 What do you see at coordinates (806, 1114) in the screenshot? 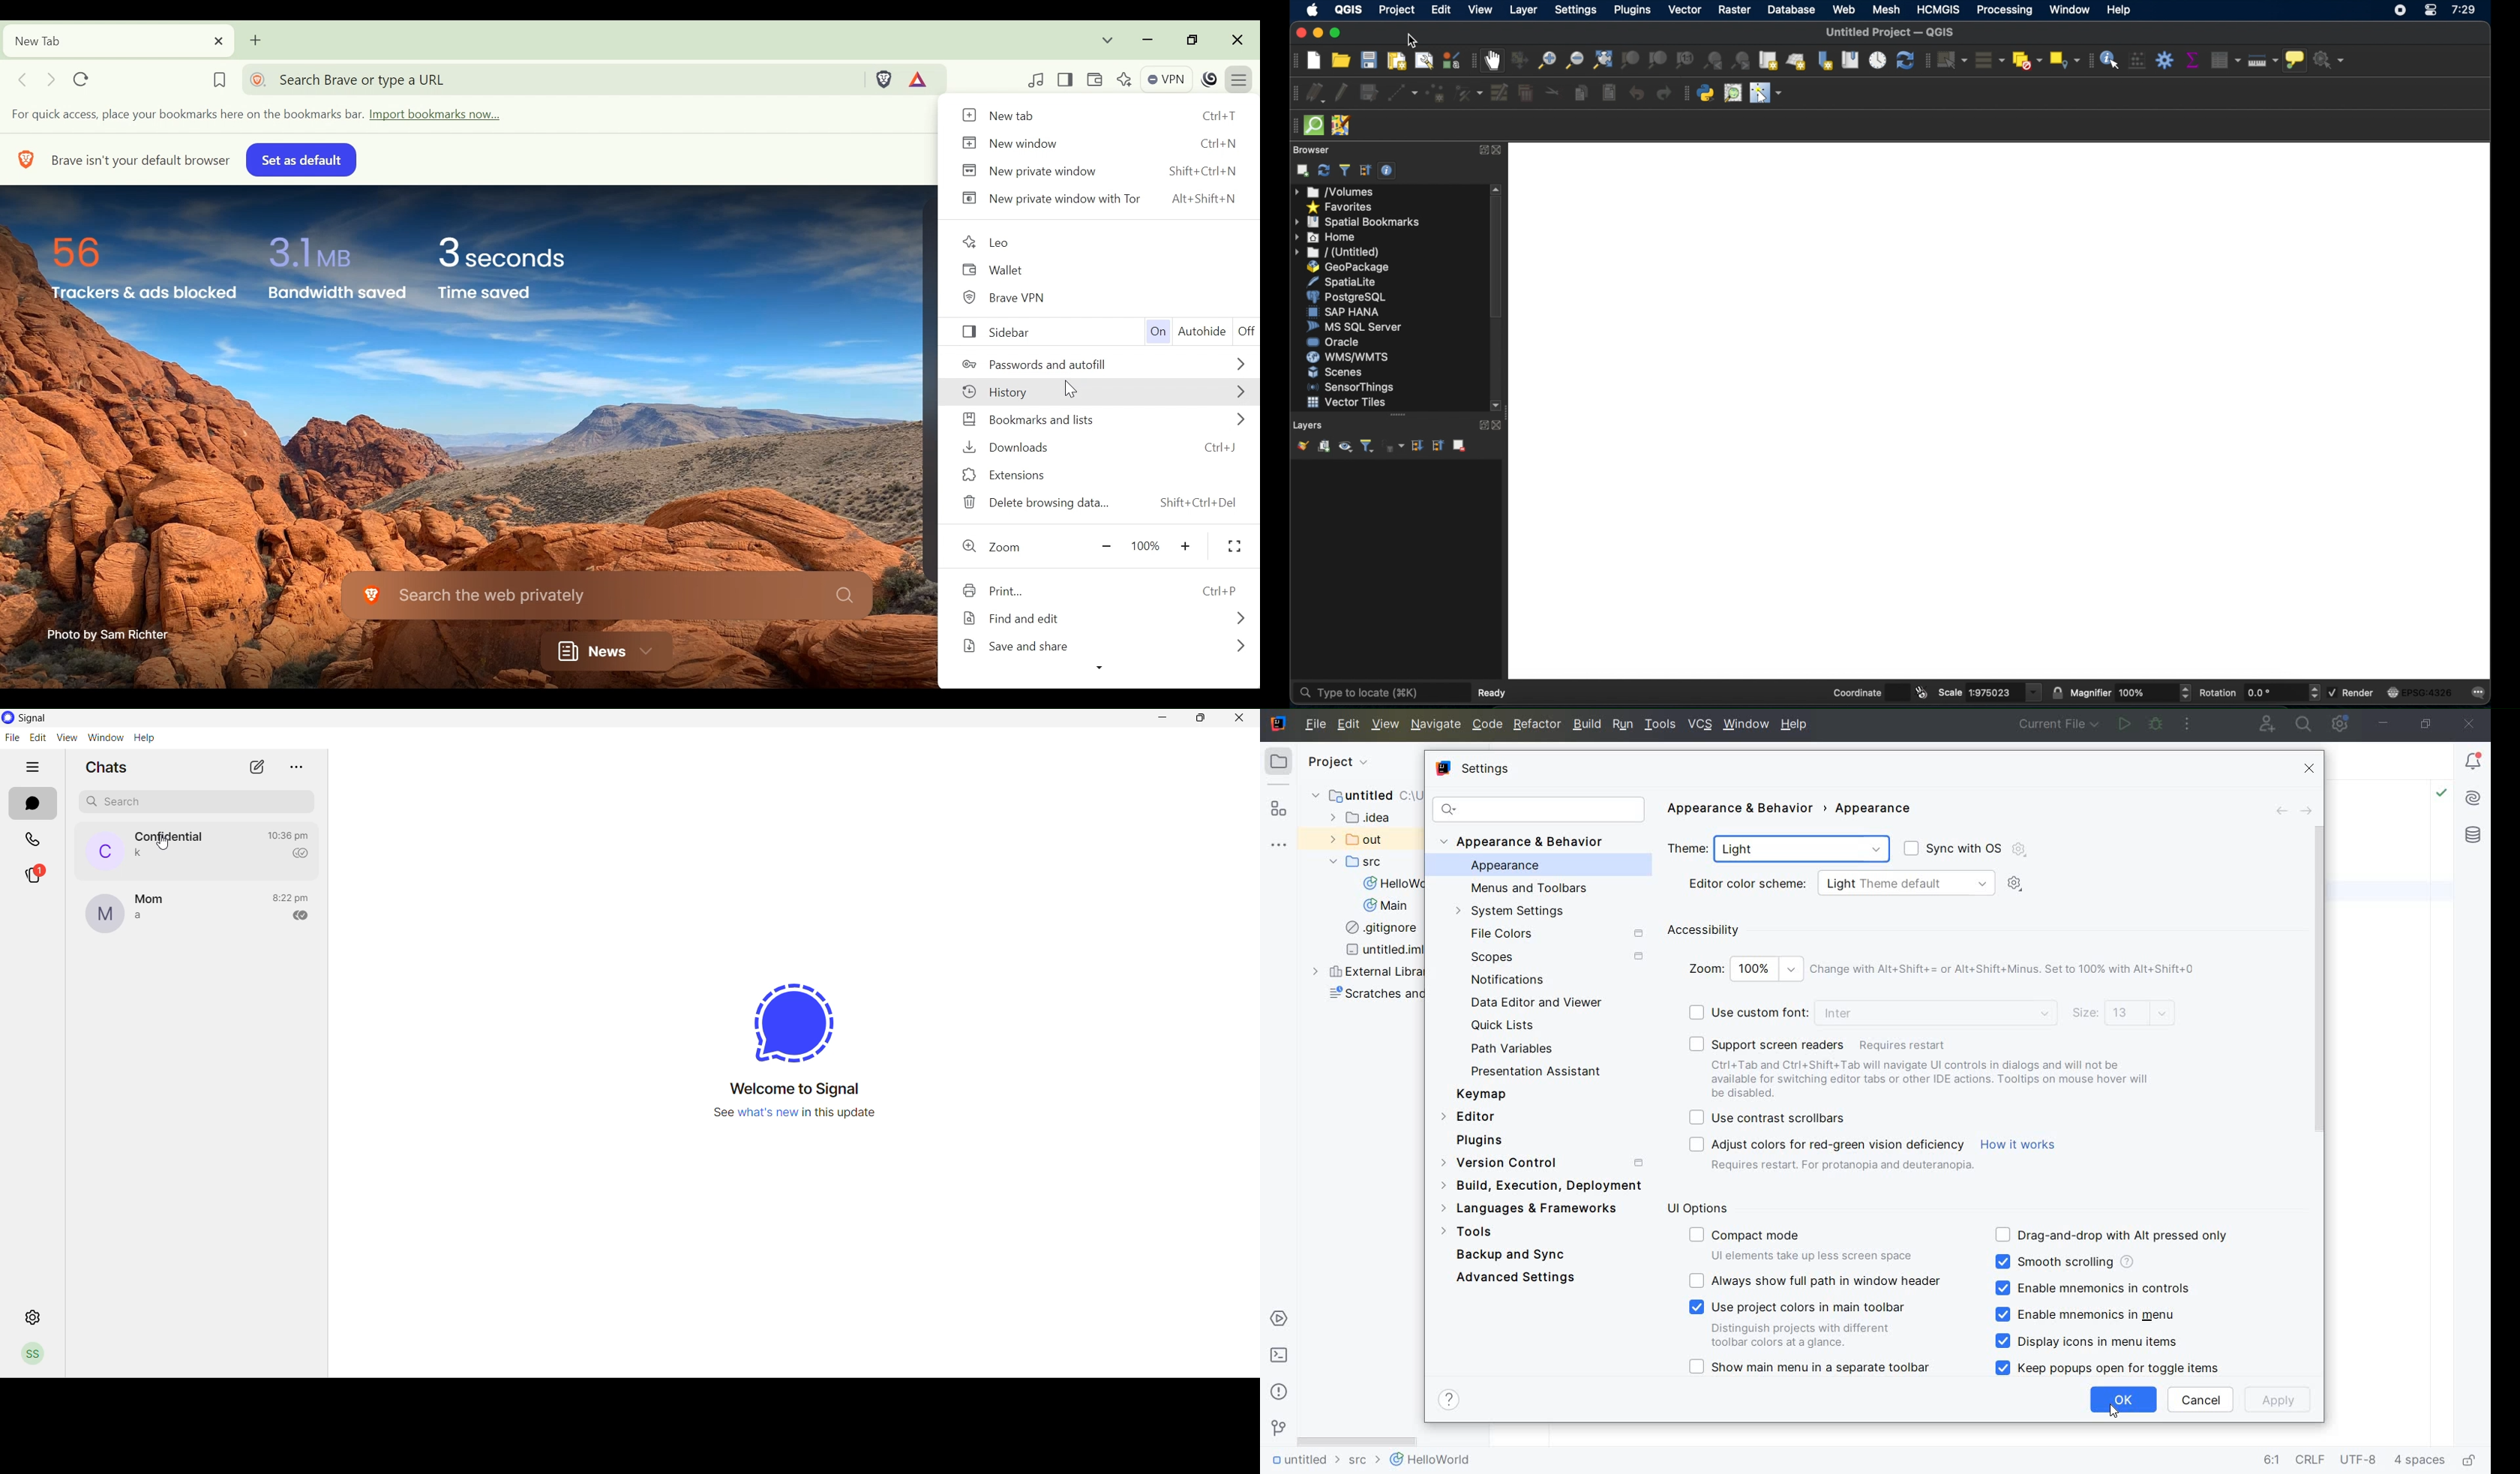
I see `information regarding new update` at bounding box center [806, 1114].